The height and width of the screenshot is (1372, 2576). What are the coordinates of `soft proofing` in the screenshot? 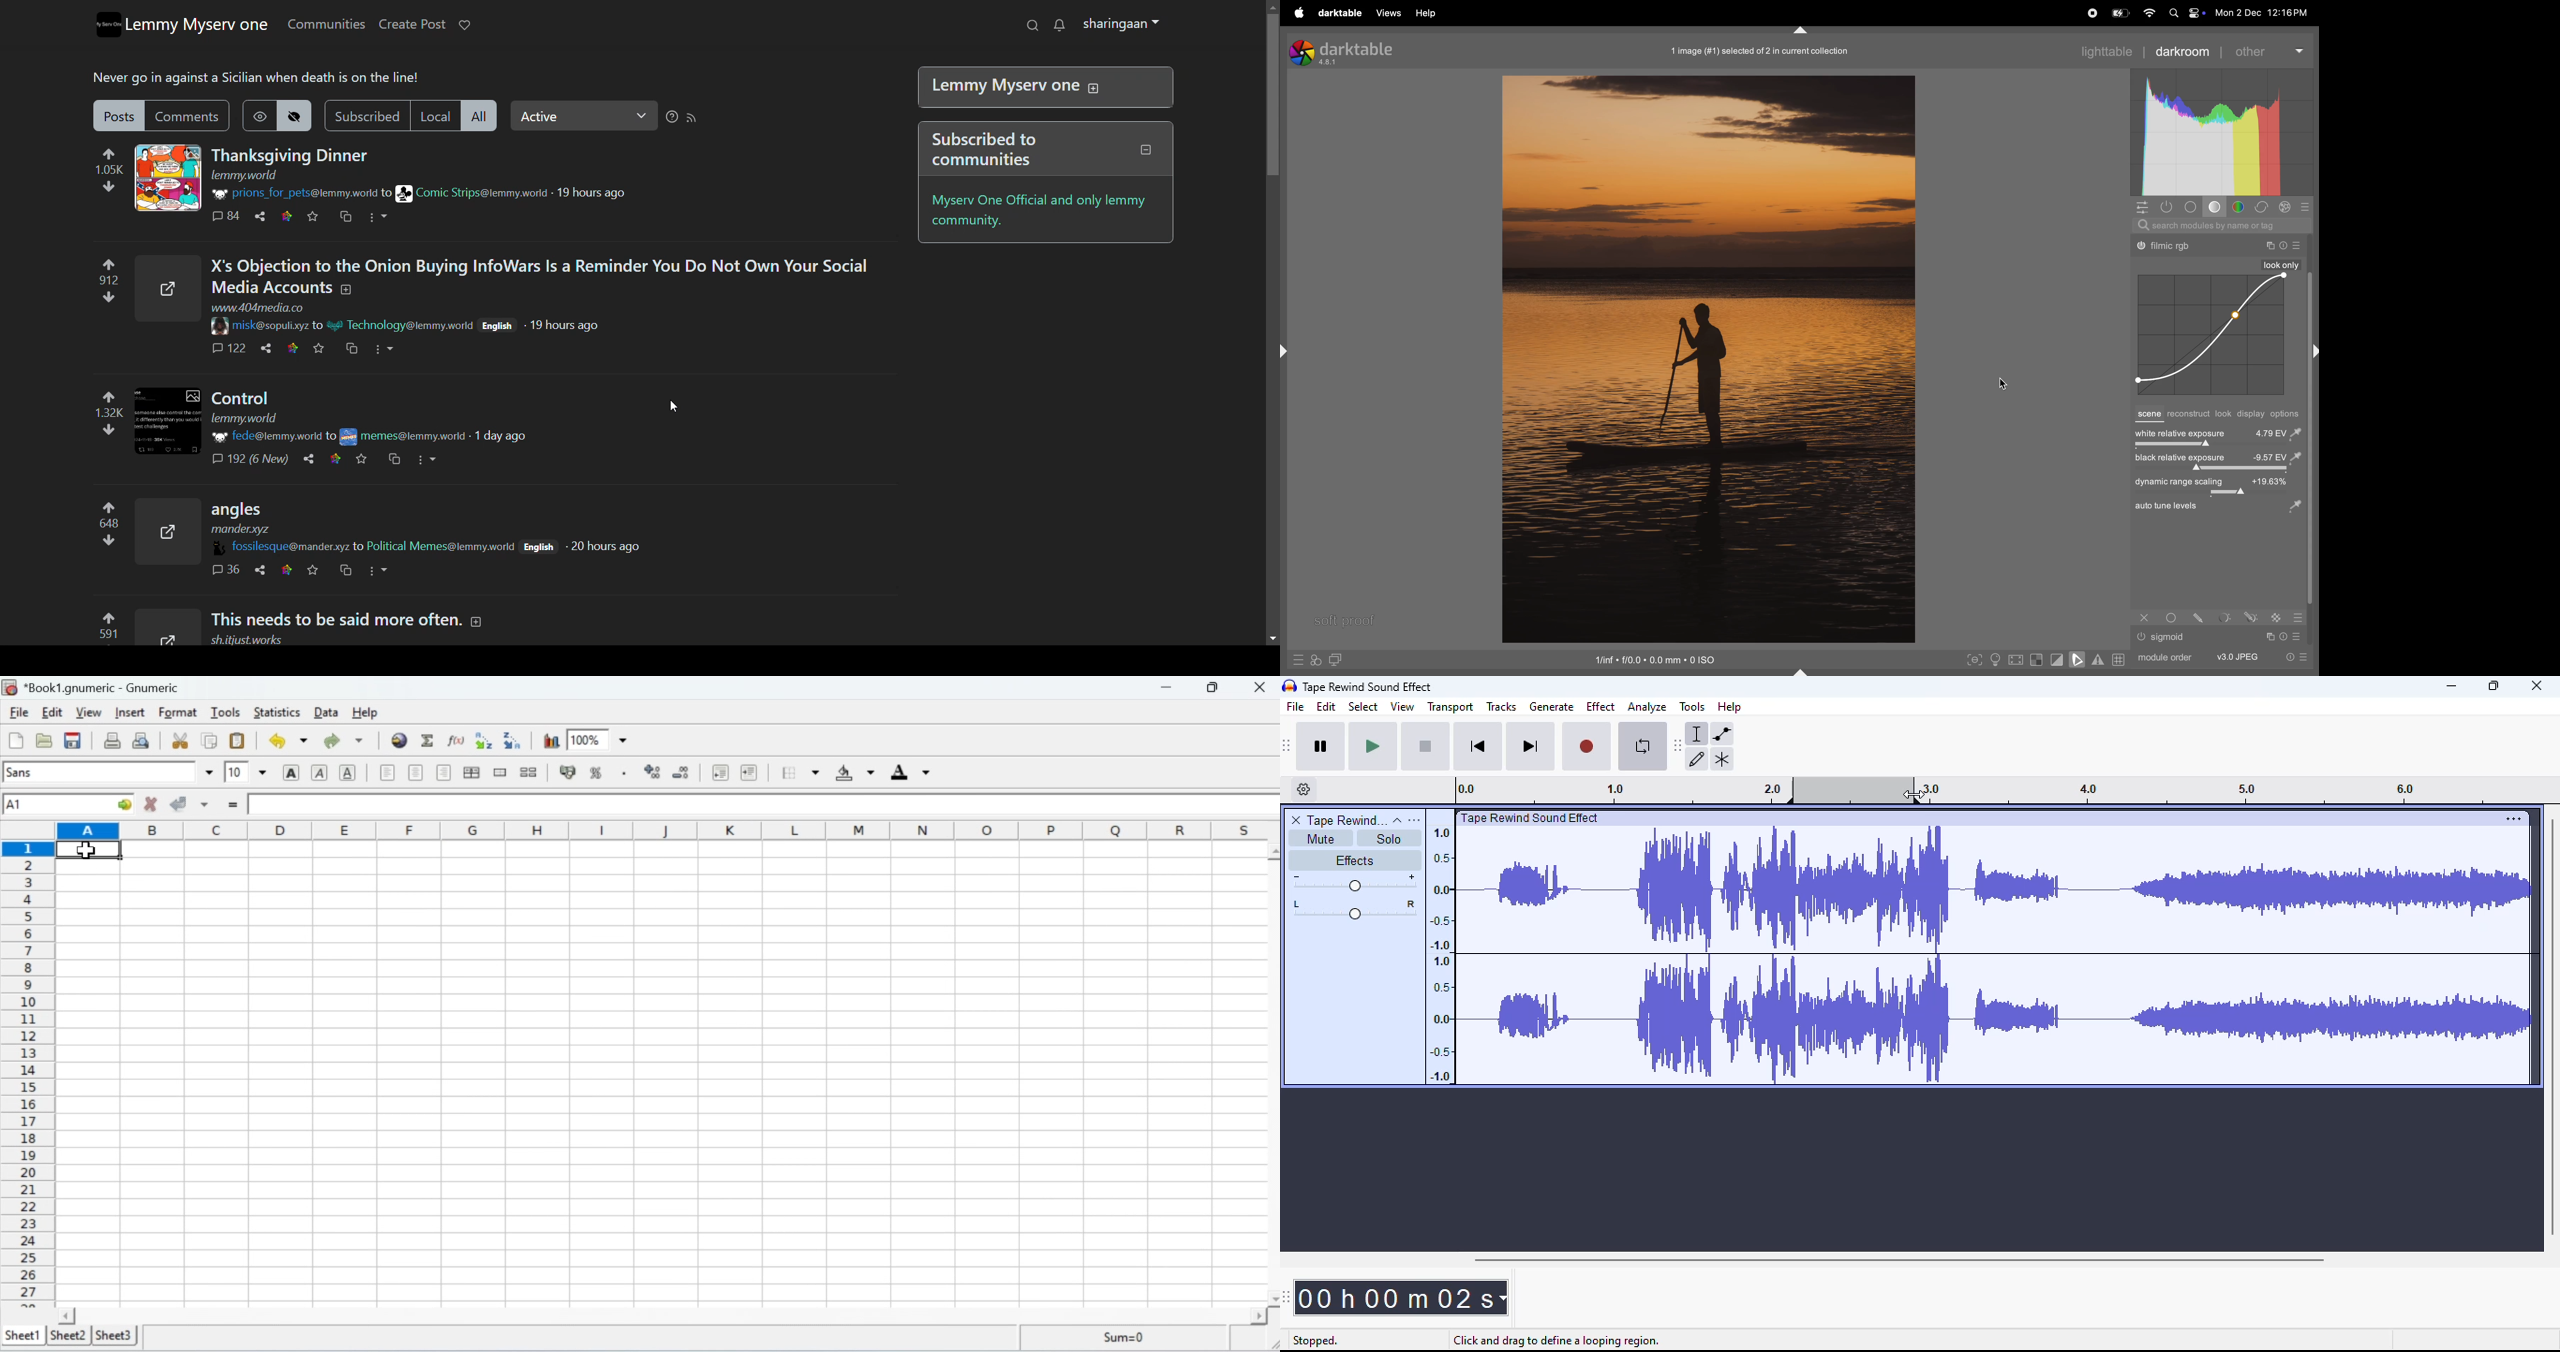 It's located at (2079, 659).